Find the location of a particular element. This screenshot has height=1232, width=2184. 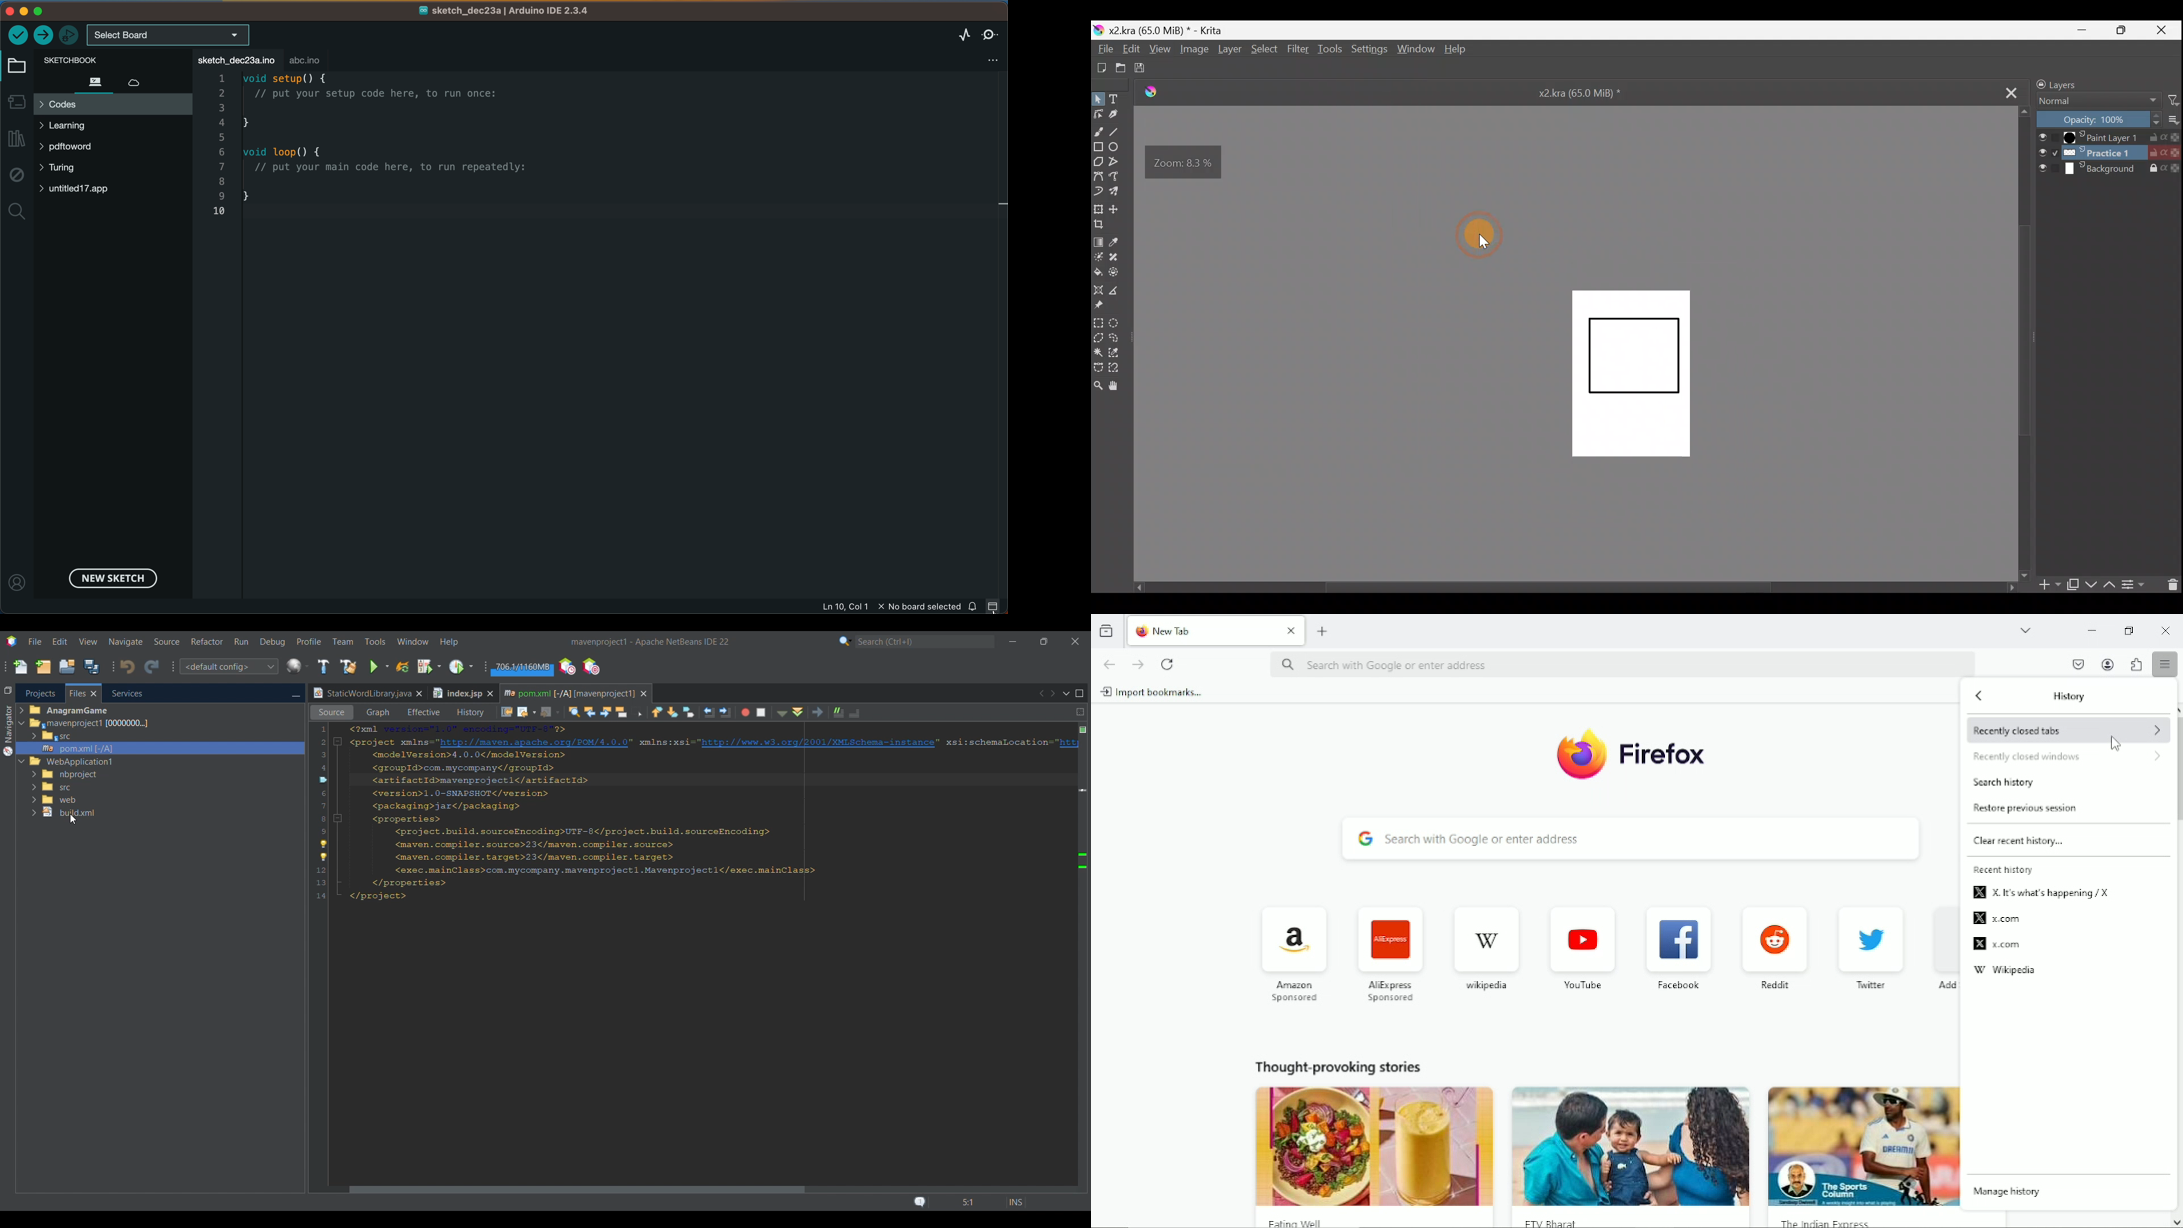

Layer is located at coordinates (1229, 51).